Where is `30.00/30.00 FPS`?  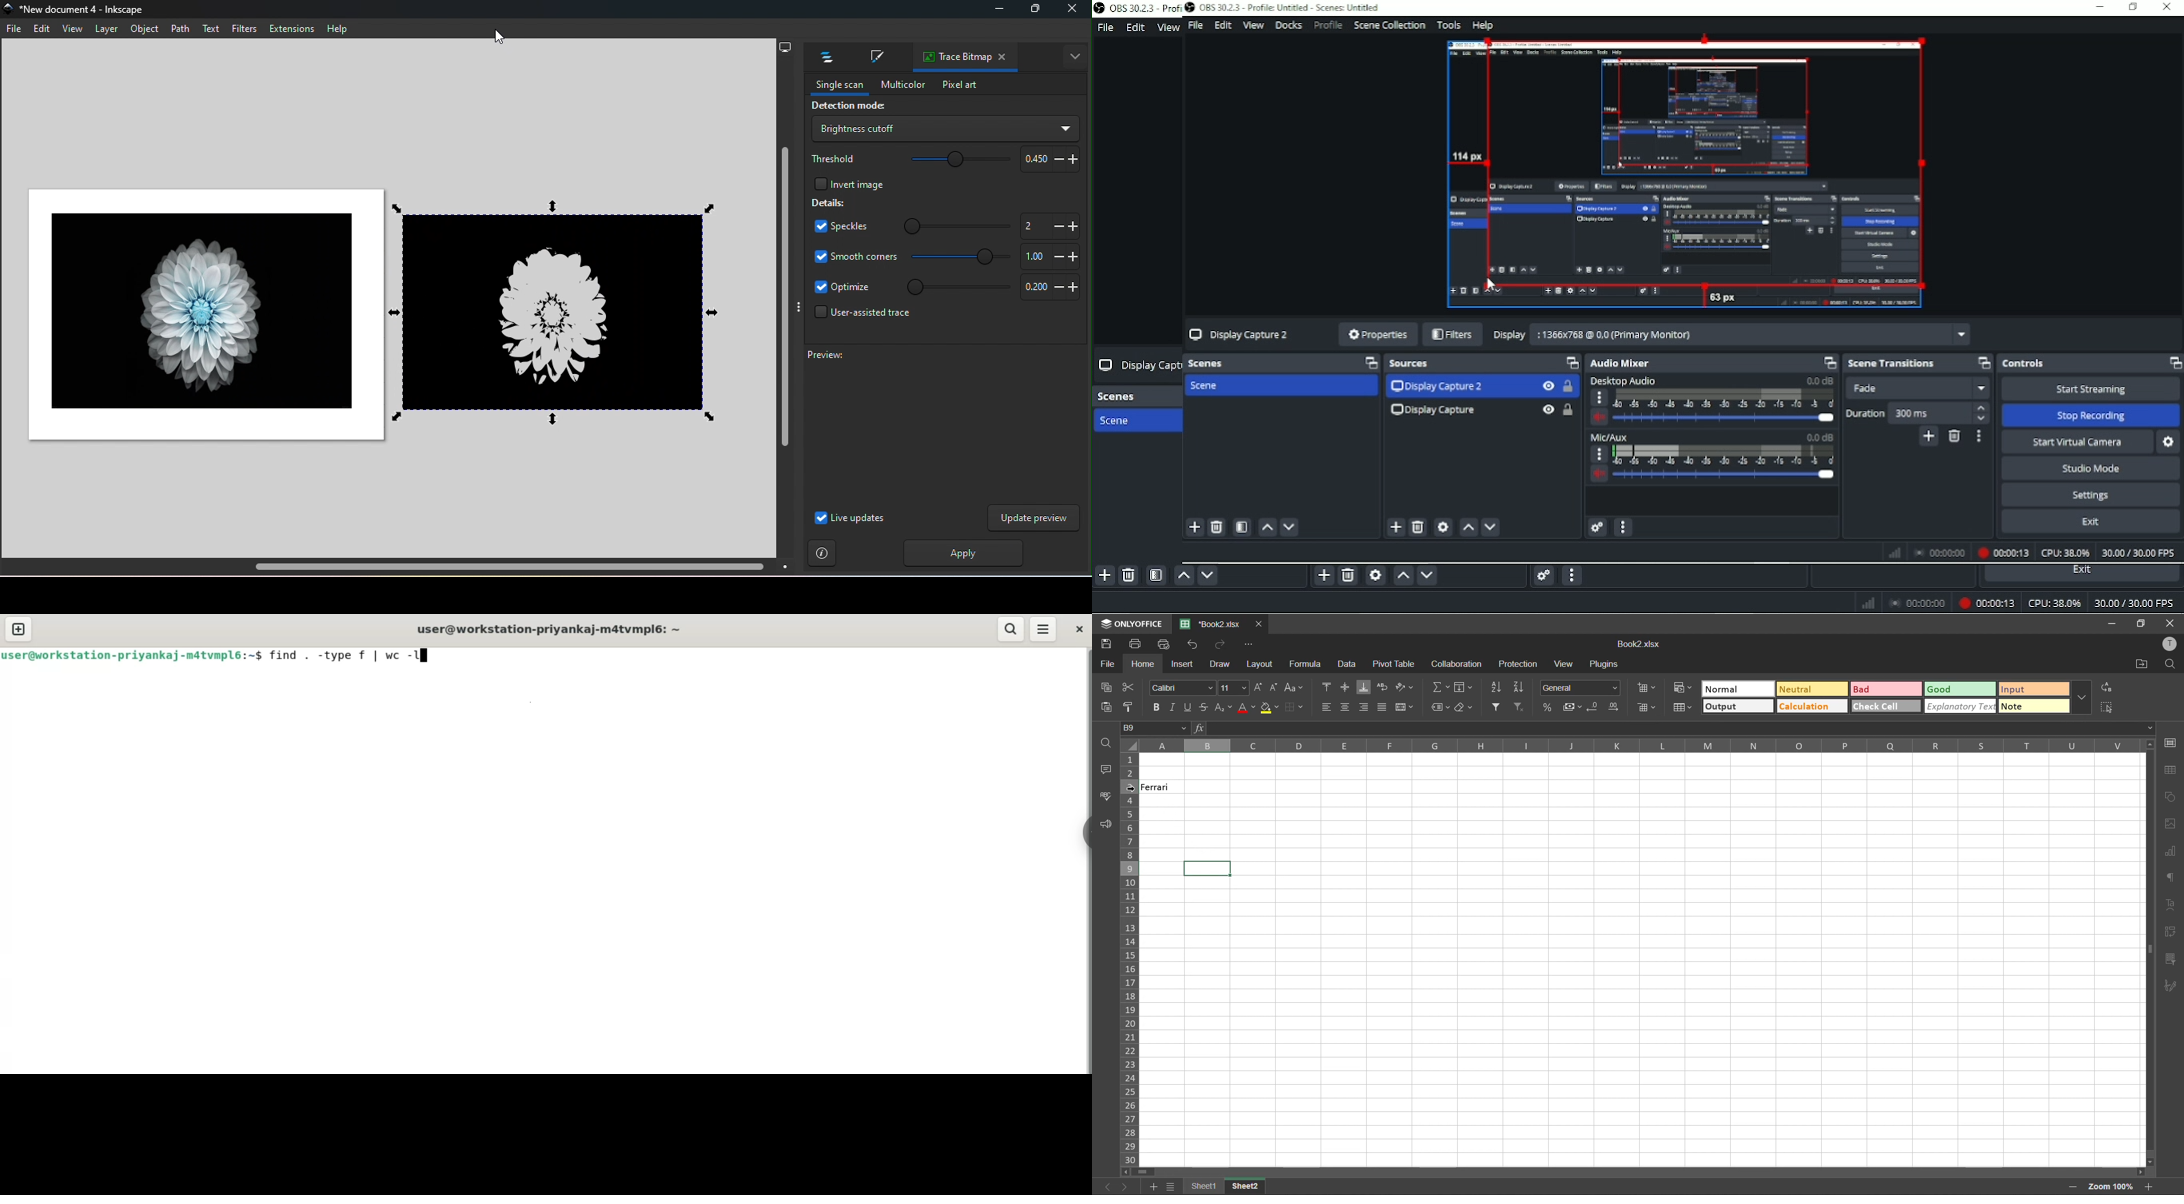 30.00/30.00 FPS is located at coordinates (2138, 604).